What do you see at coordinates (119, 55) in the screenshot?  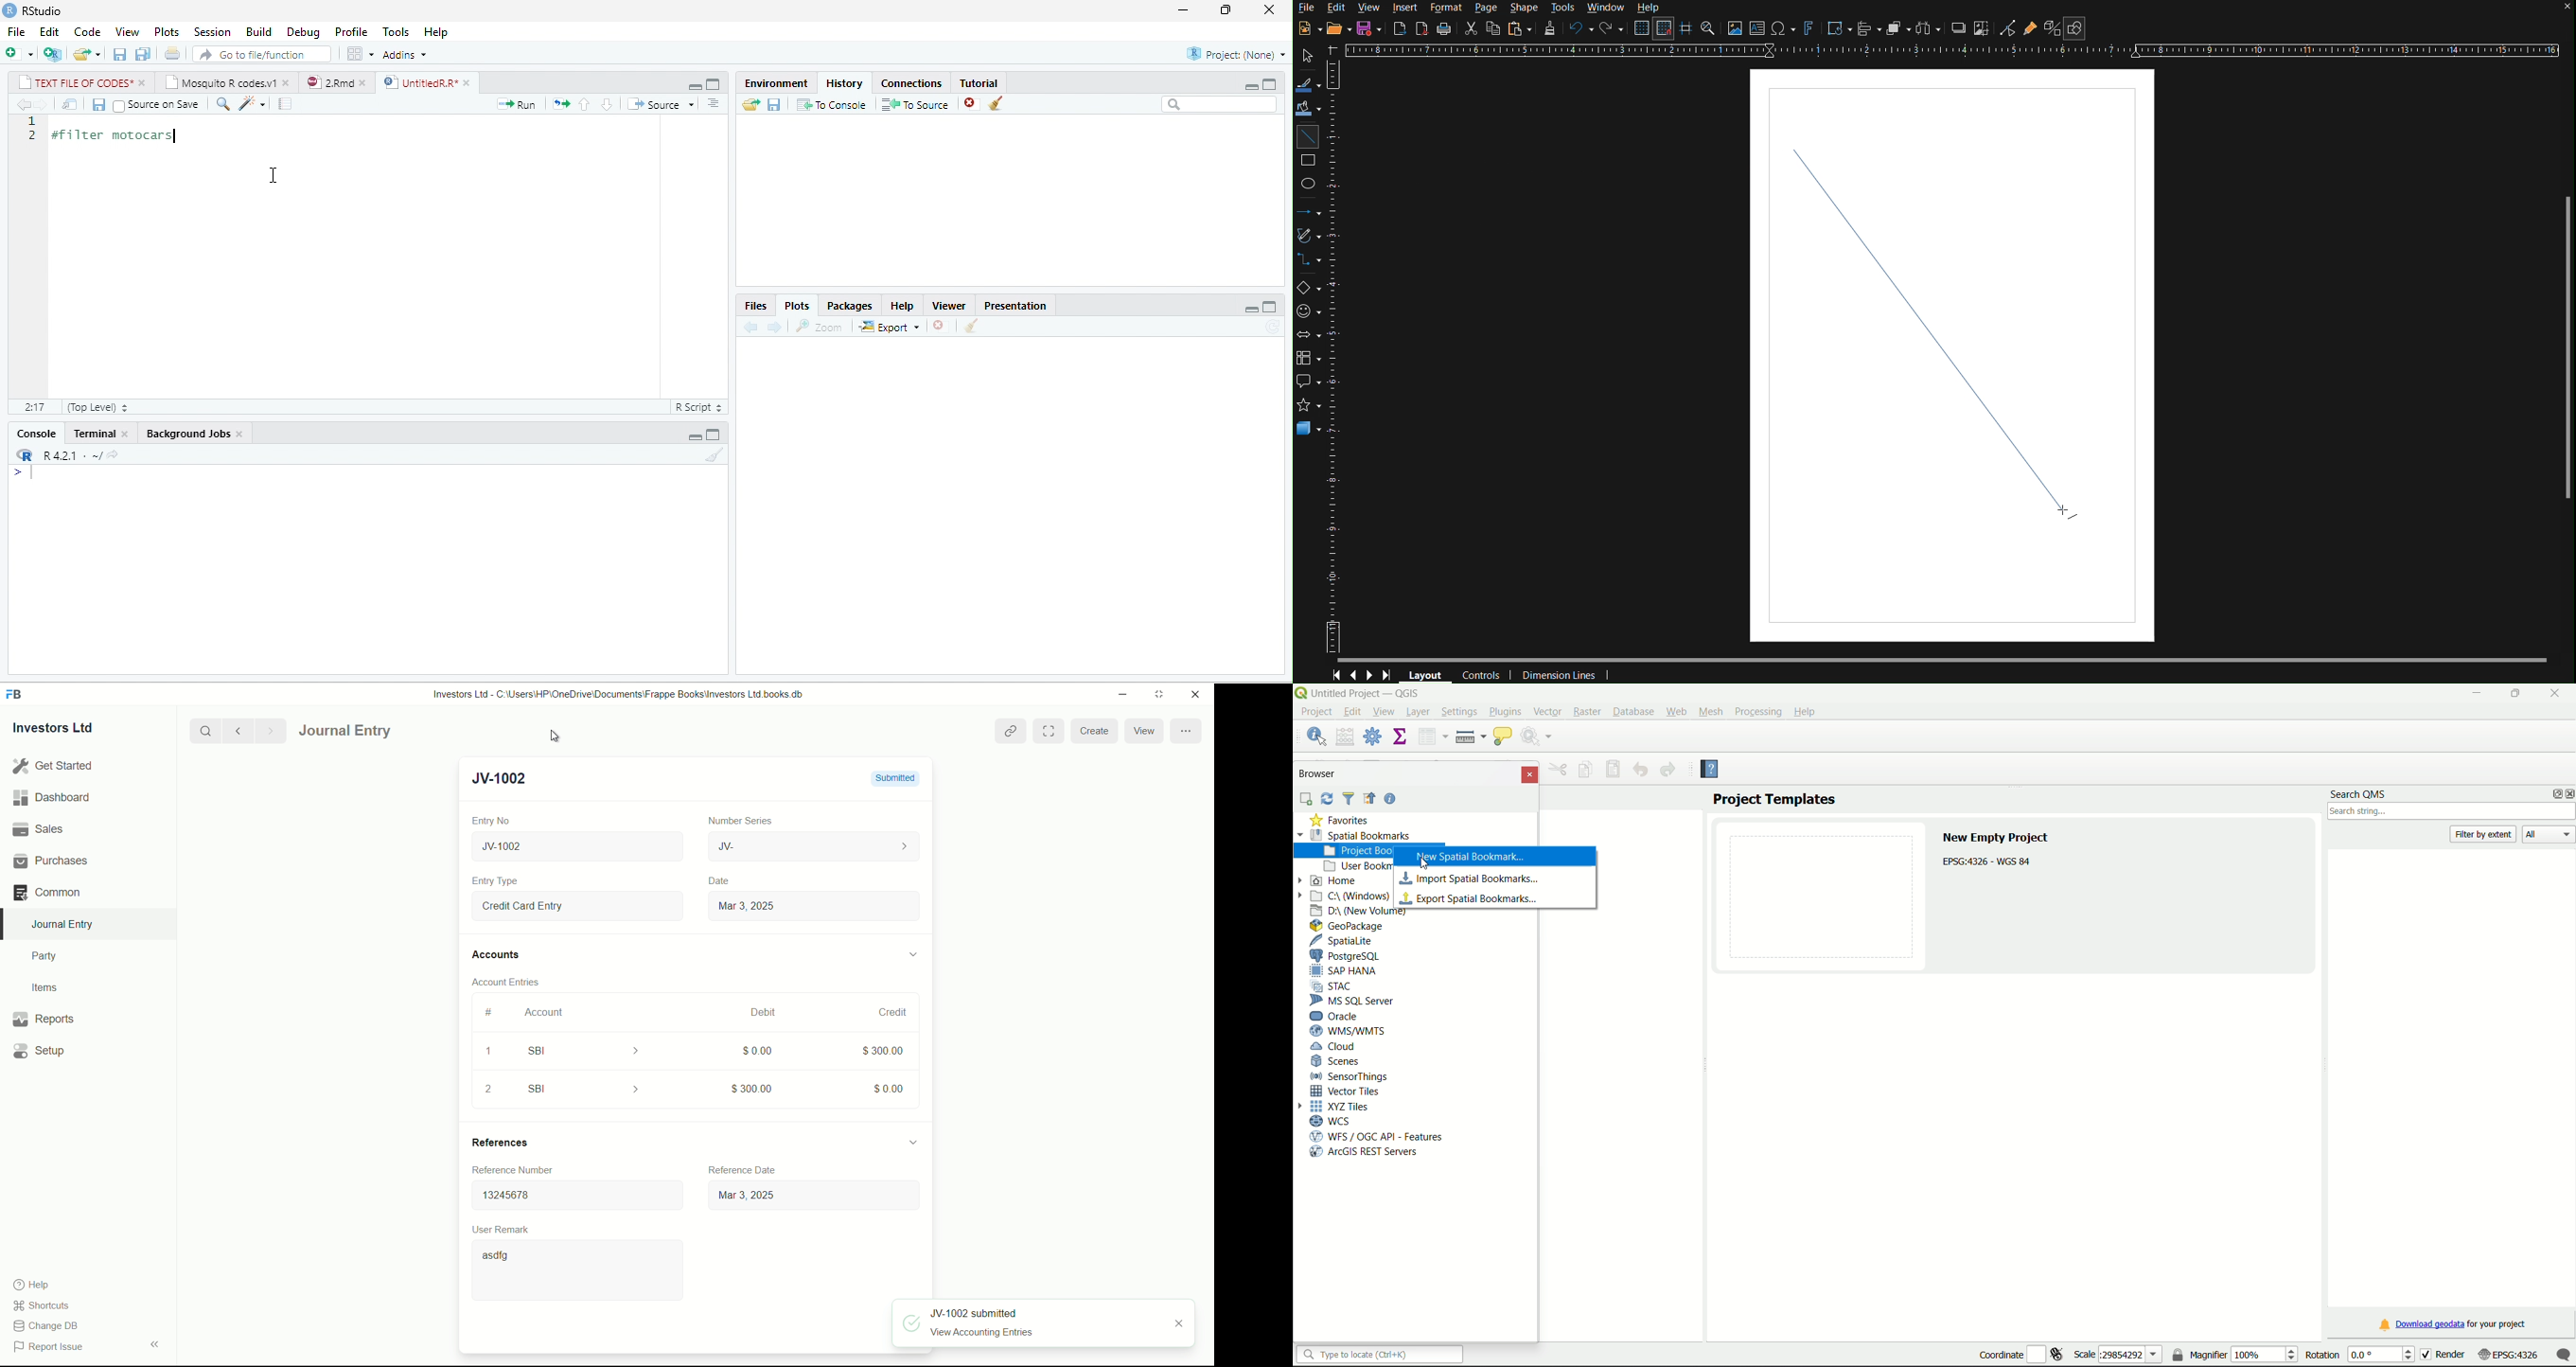 I see `save` at bounding box center [119, 55].